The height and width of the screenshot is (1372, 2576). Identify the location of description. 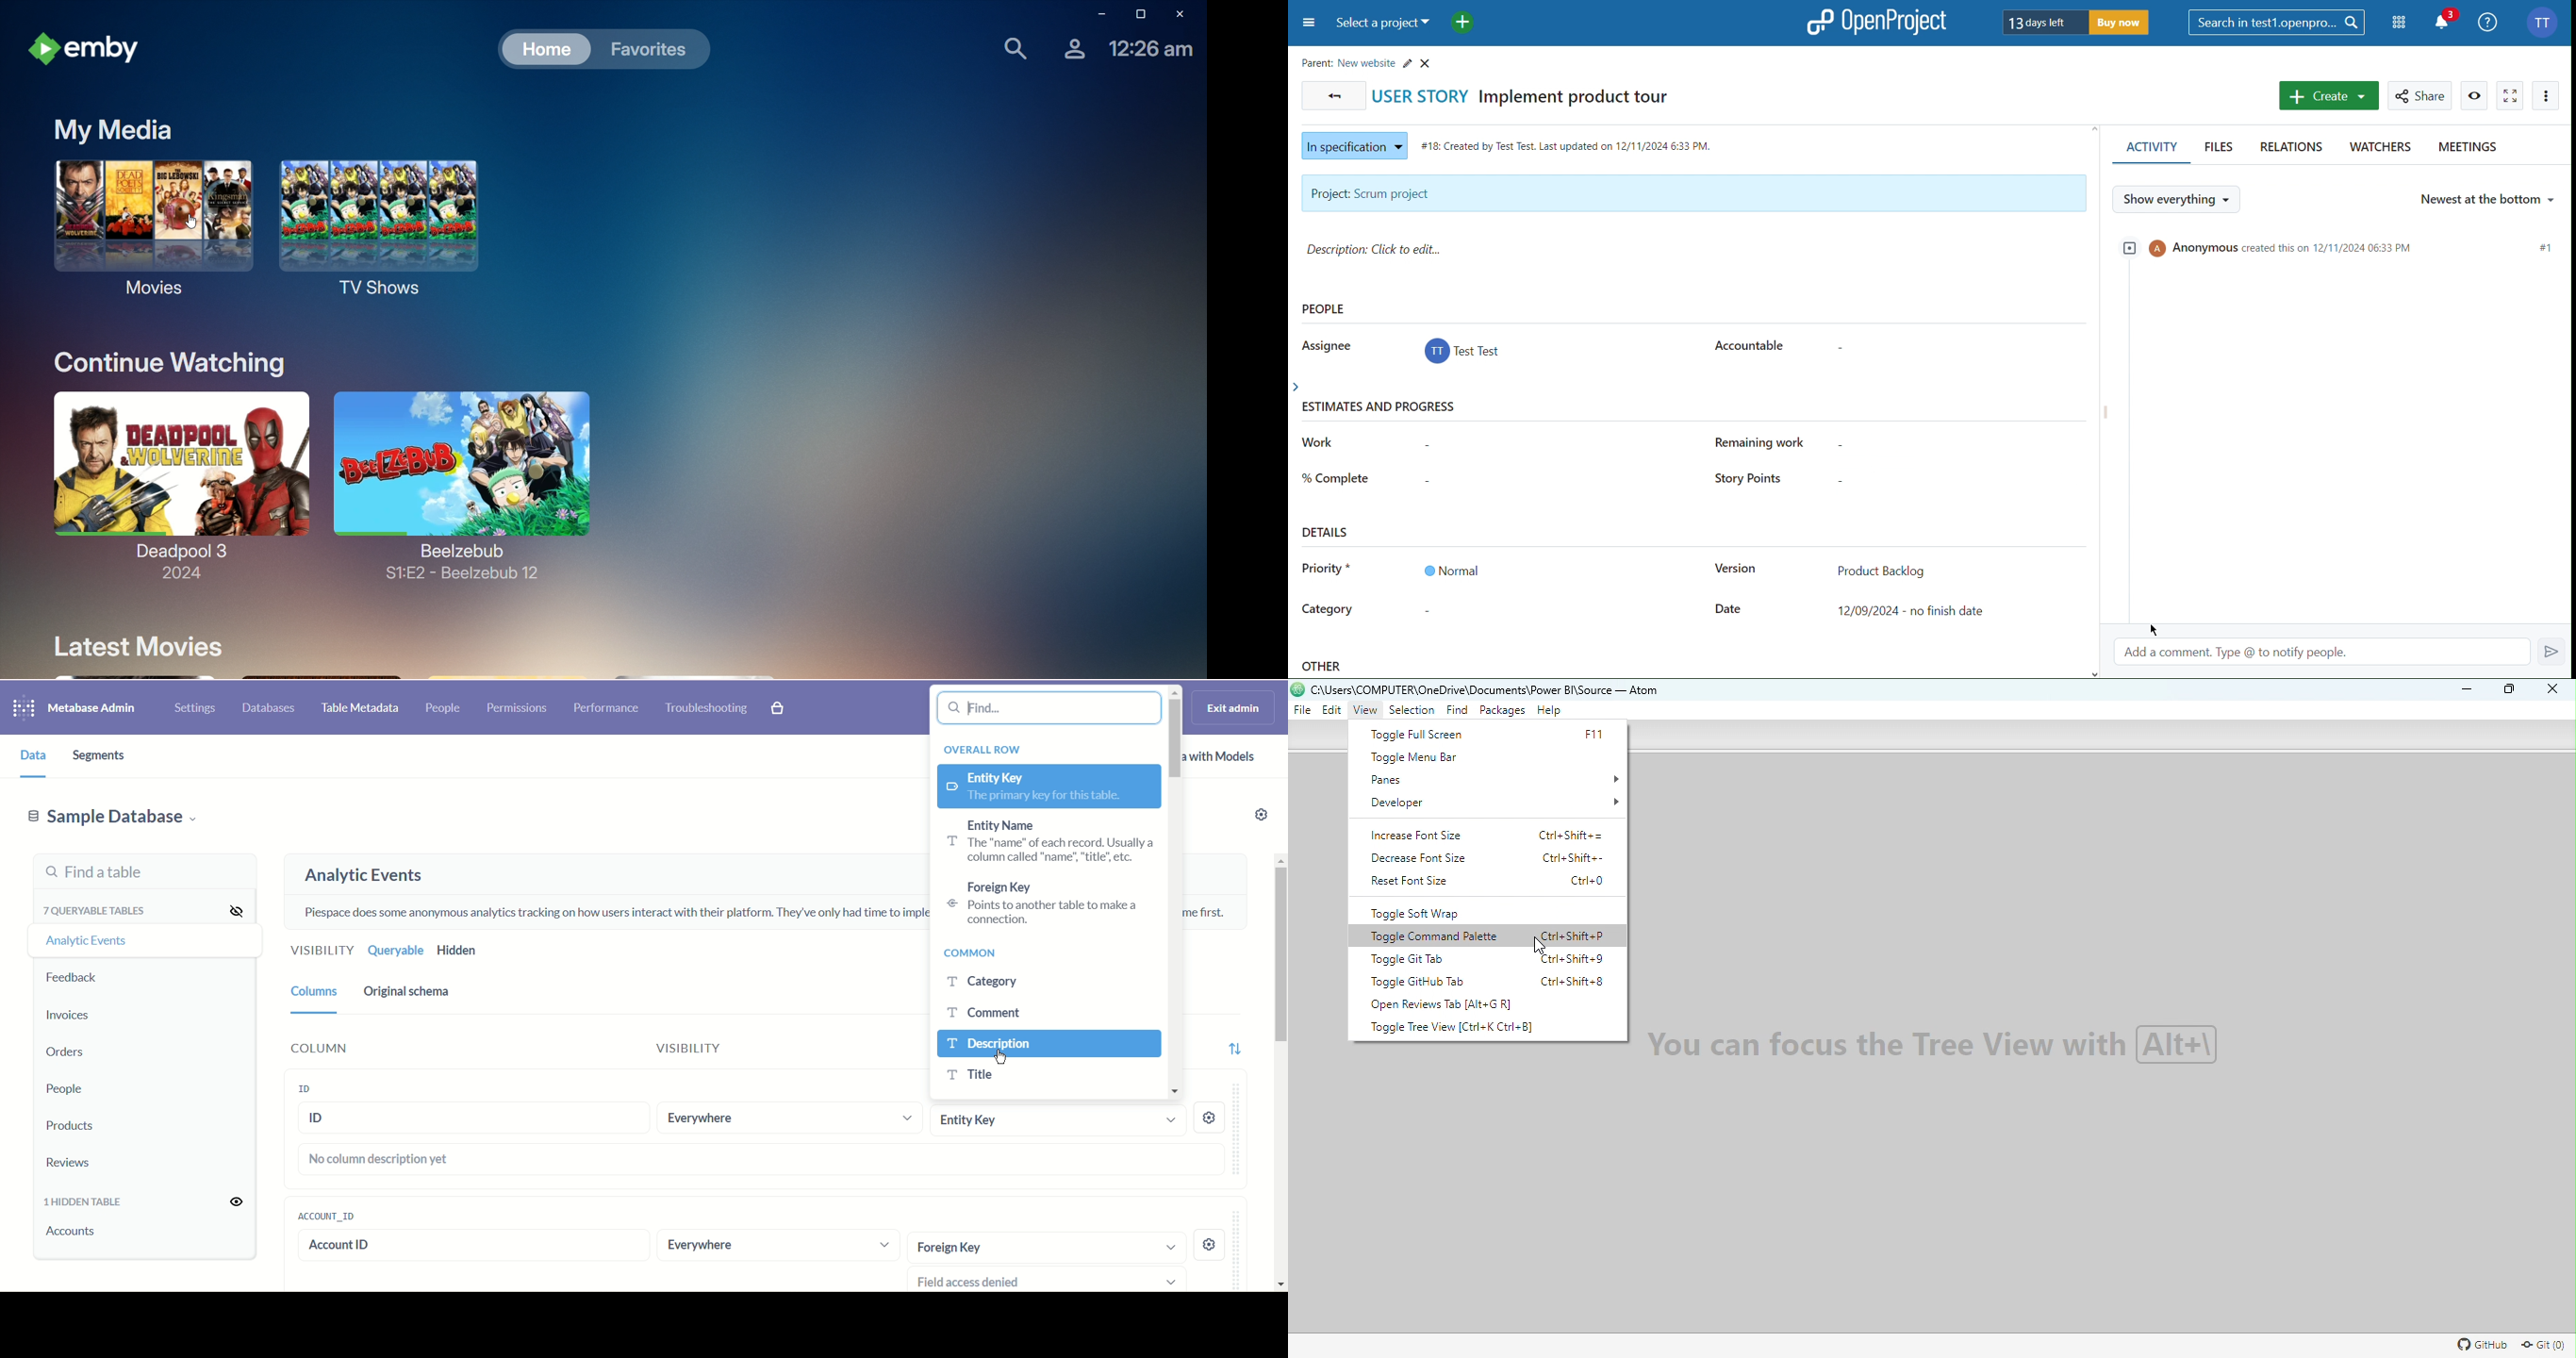
(1048, 1043).